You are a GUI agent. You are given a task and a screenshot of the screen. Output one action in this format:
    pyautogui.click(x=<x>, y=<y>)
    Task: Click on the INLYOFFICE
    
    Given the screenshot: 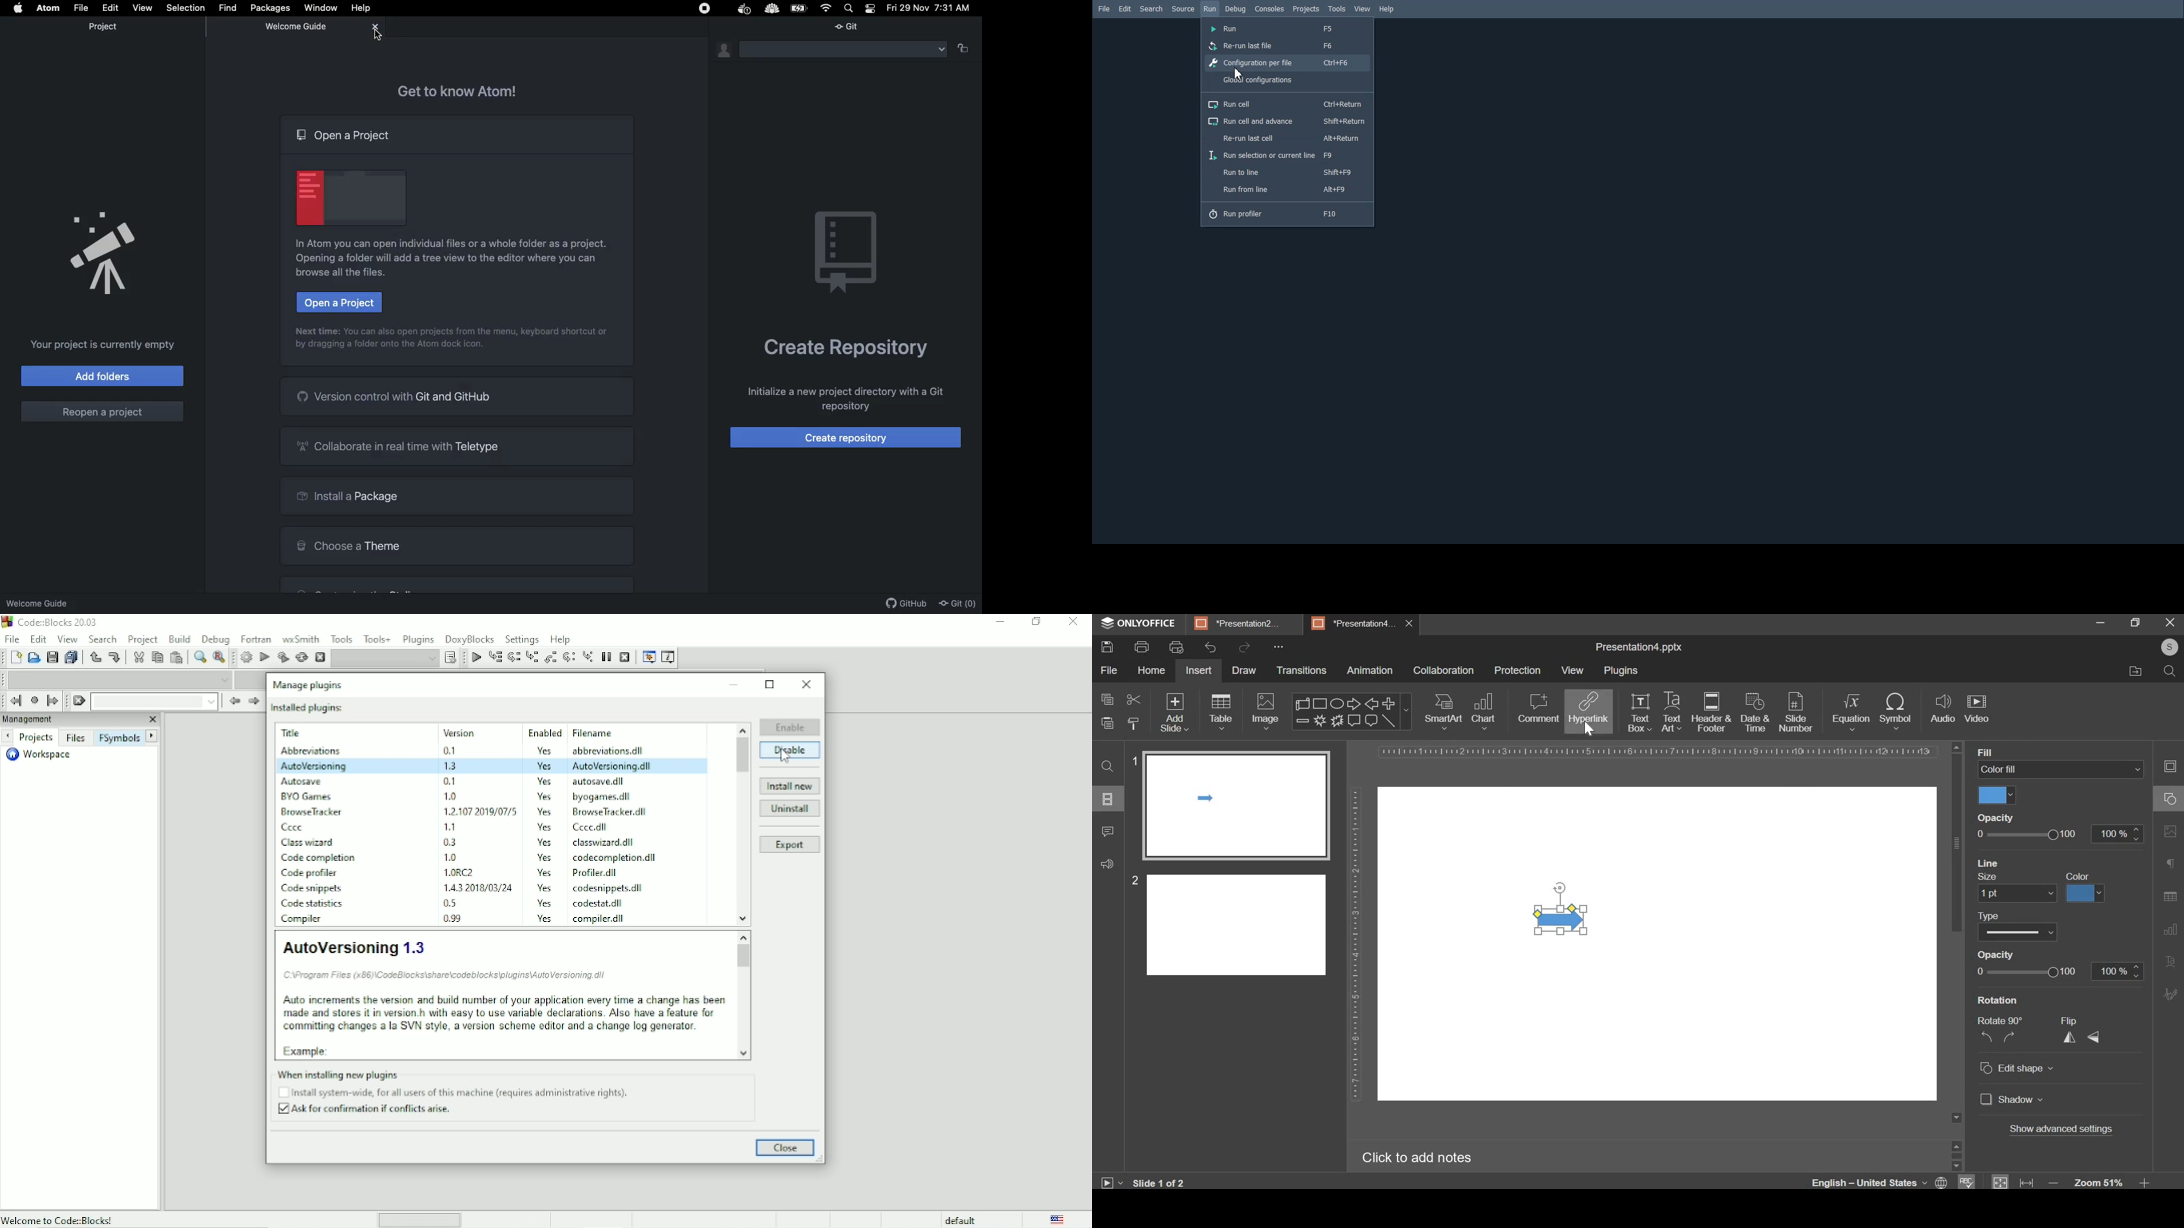 What is the action you would take?
    pyautogui.click(x=1142, y=623)
    